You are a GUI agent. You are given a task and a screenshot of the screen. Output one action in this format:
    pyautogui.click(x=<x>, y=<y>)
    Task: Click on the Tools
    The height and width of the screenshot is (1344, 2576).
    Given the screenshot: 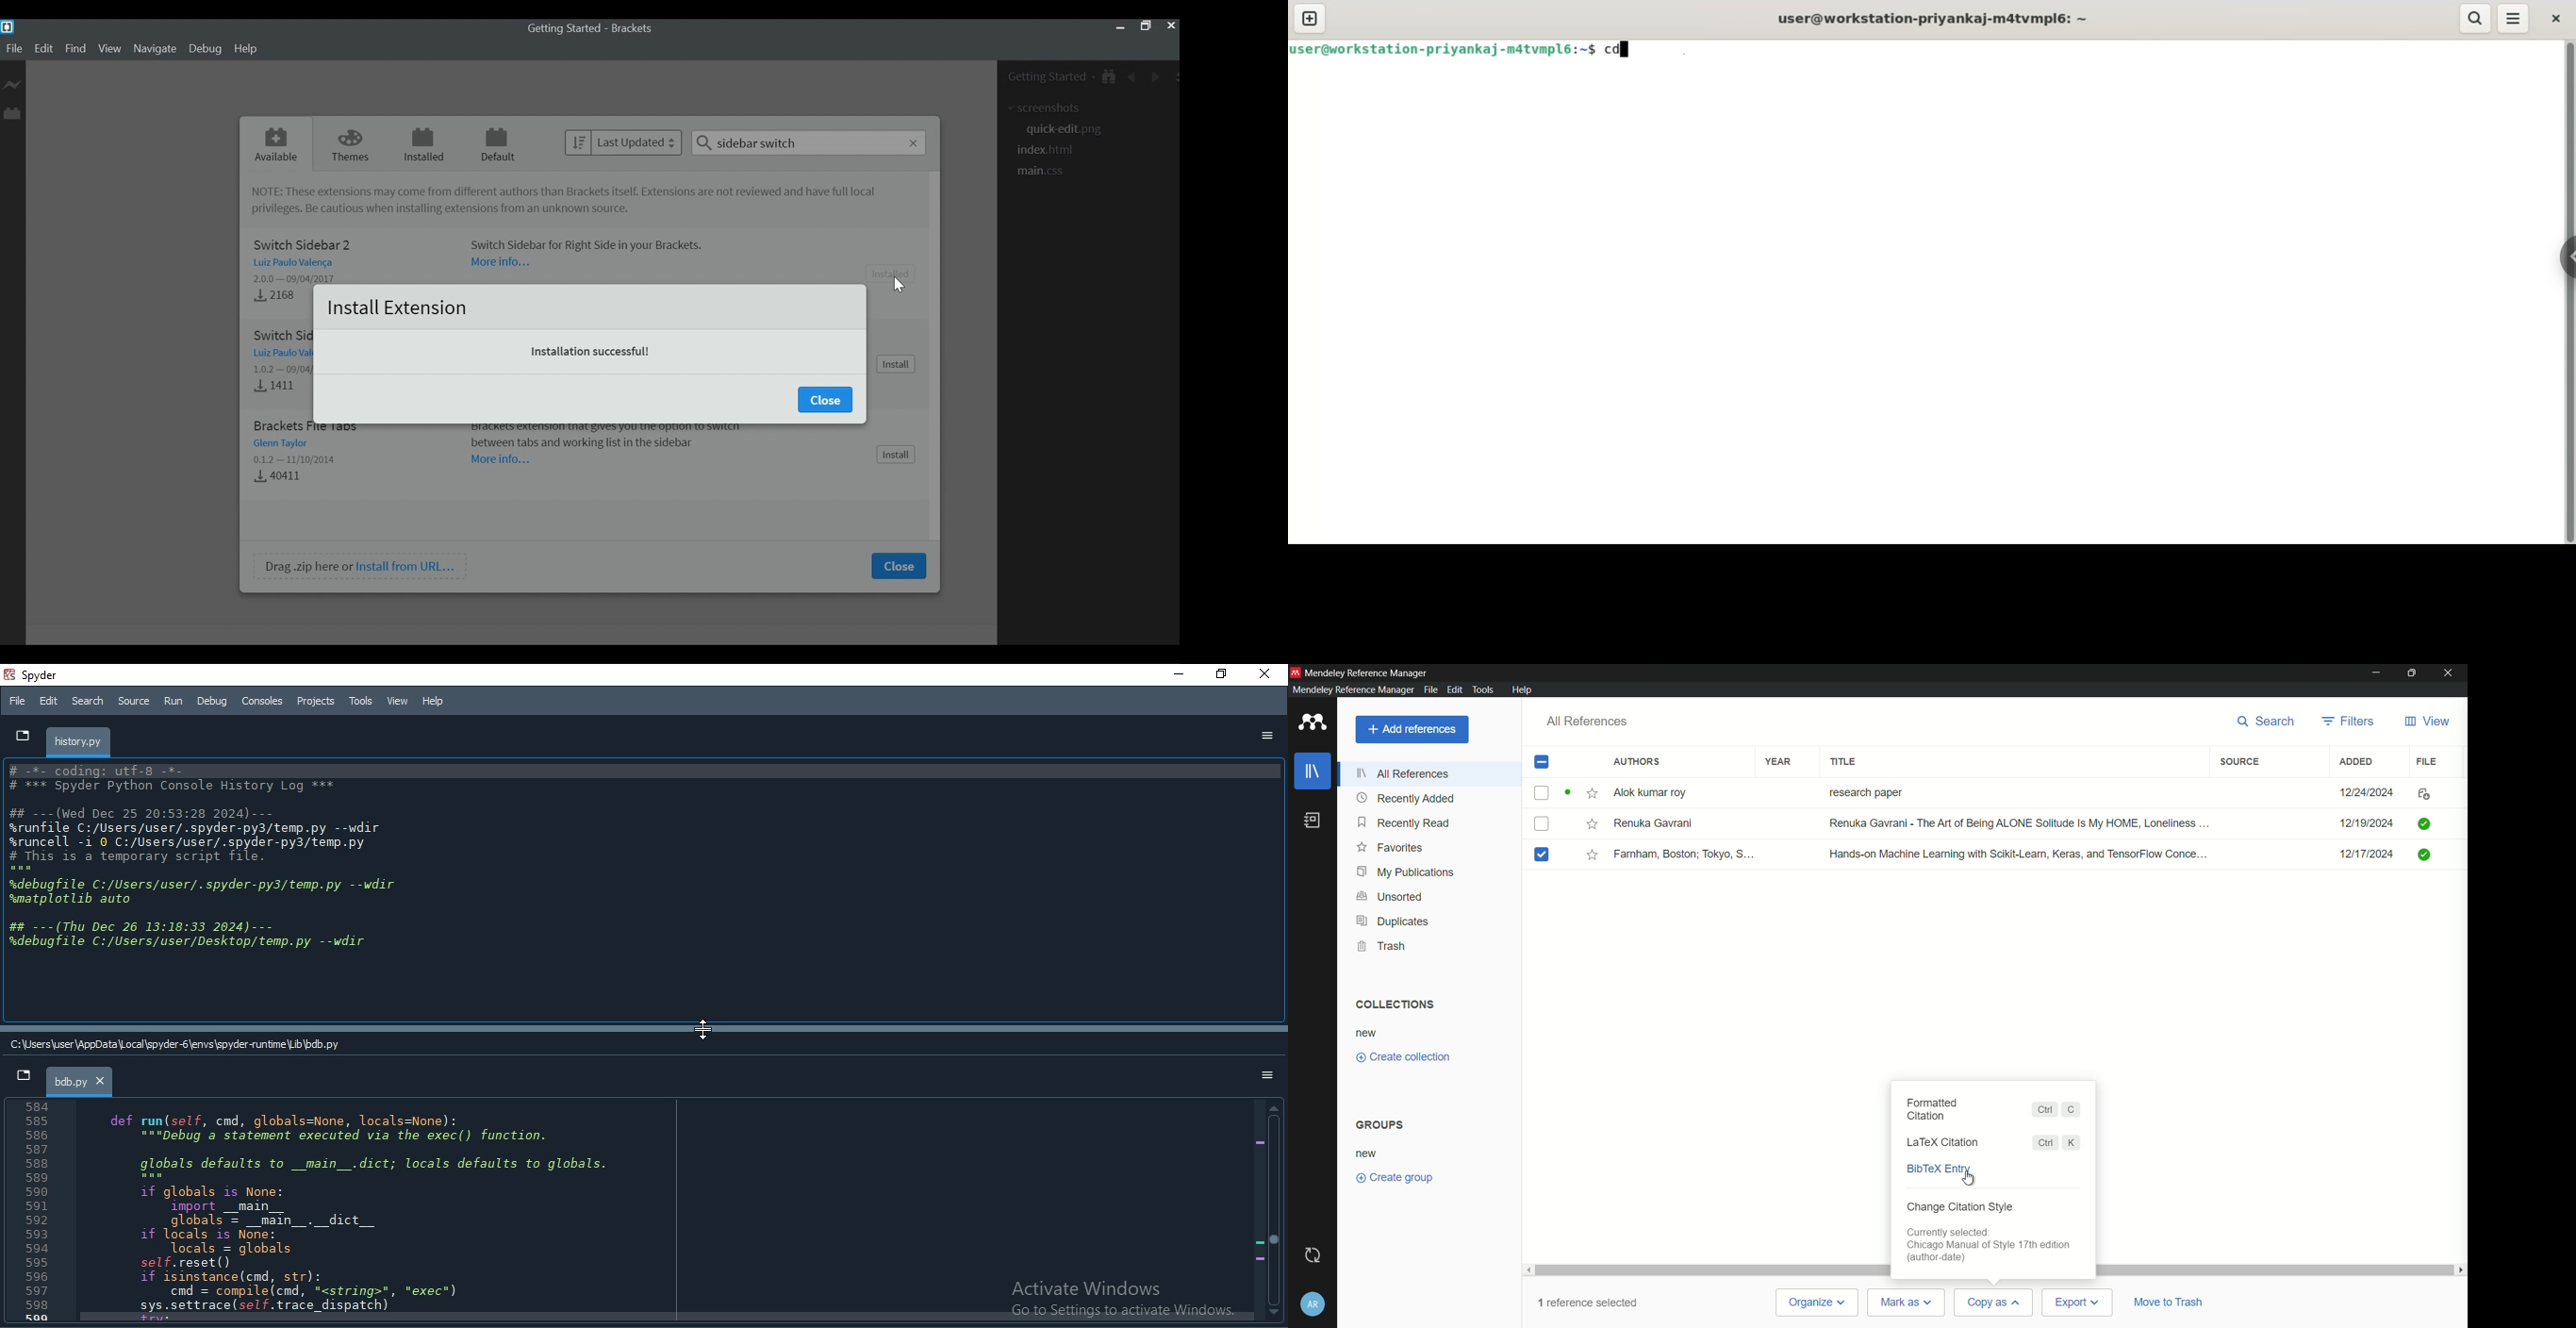 What is the action you would take?
    pyautogui.click(x=361, y=700)
    